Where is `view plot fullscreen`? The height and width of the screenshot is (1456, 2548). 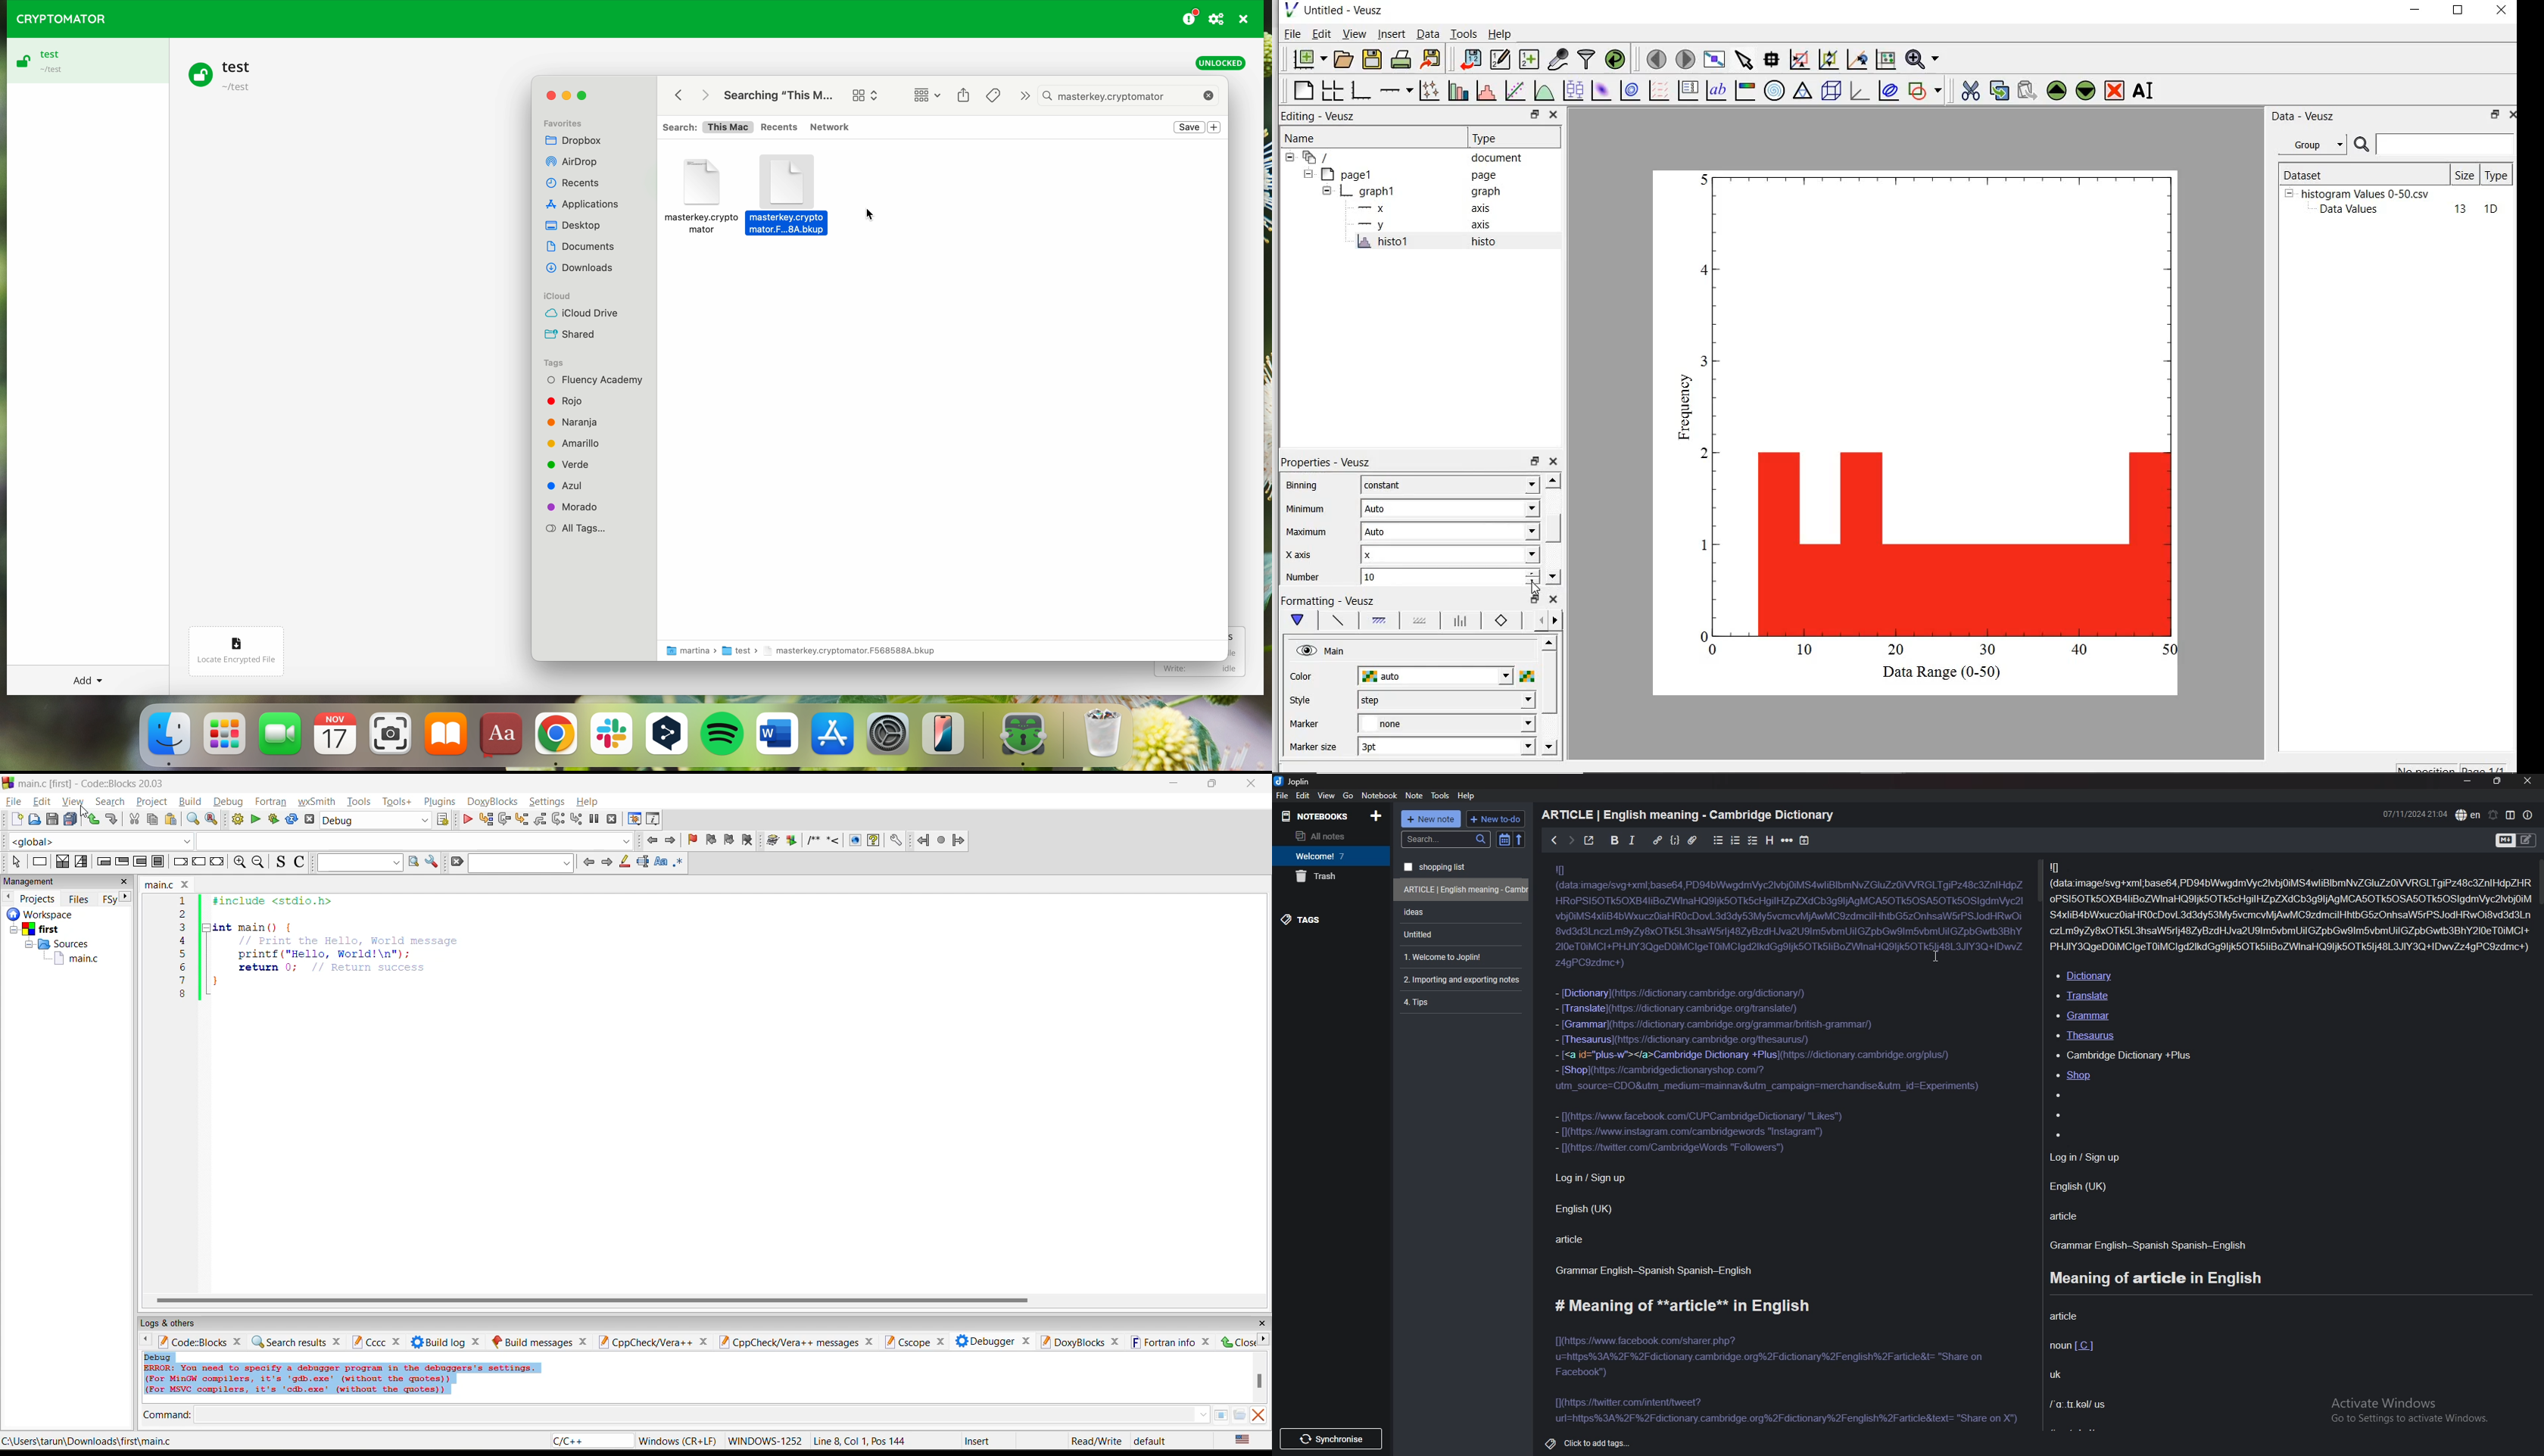 view plot fullscreen is located at coordinates (1714, 58).